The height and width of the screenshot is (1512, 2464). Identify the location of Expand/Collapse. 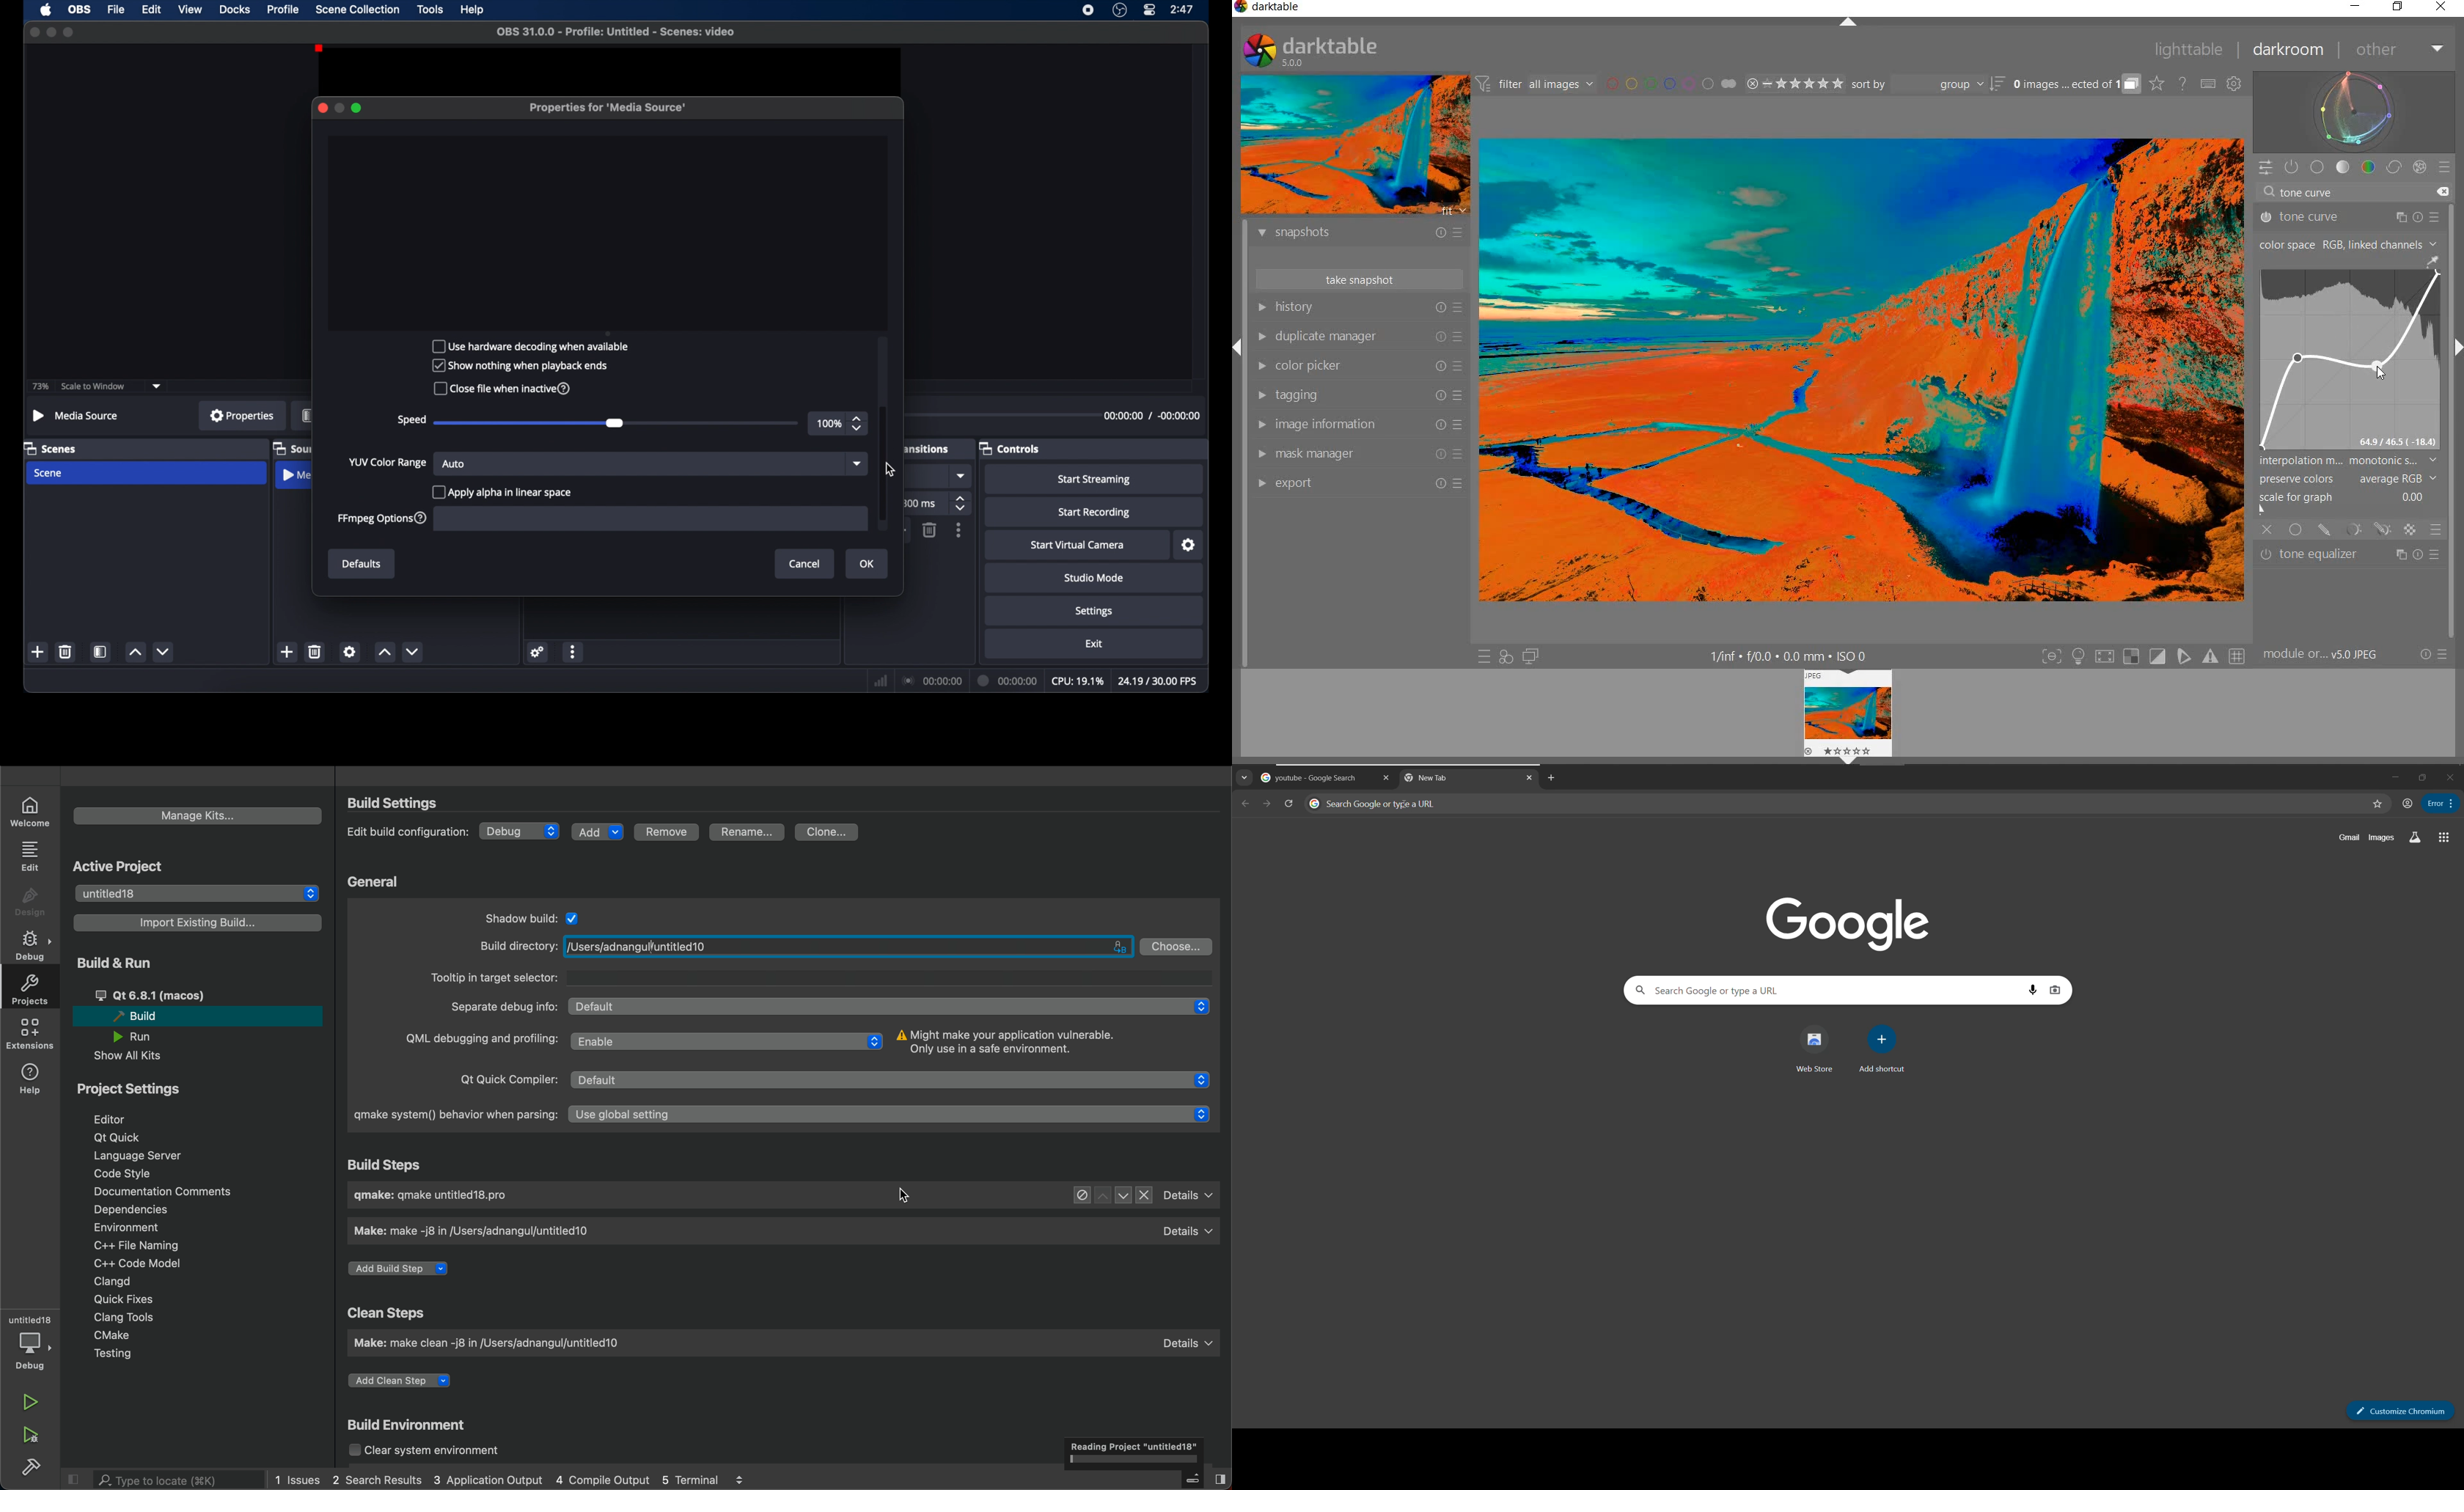
(1862, 760).